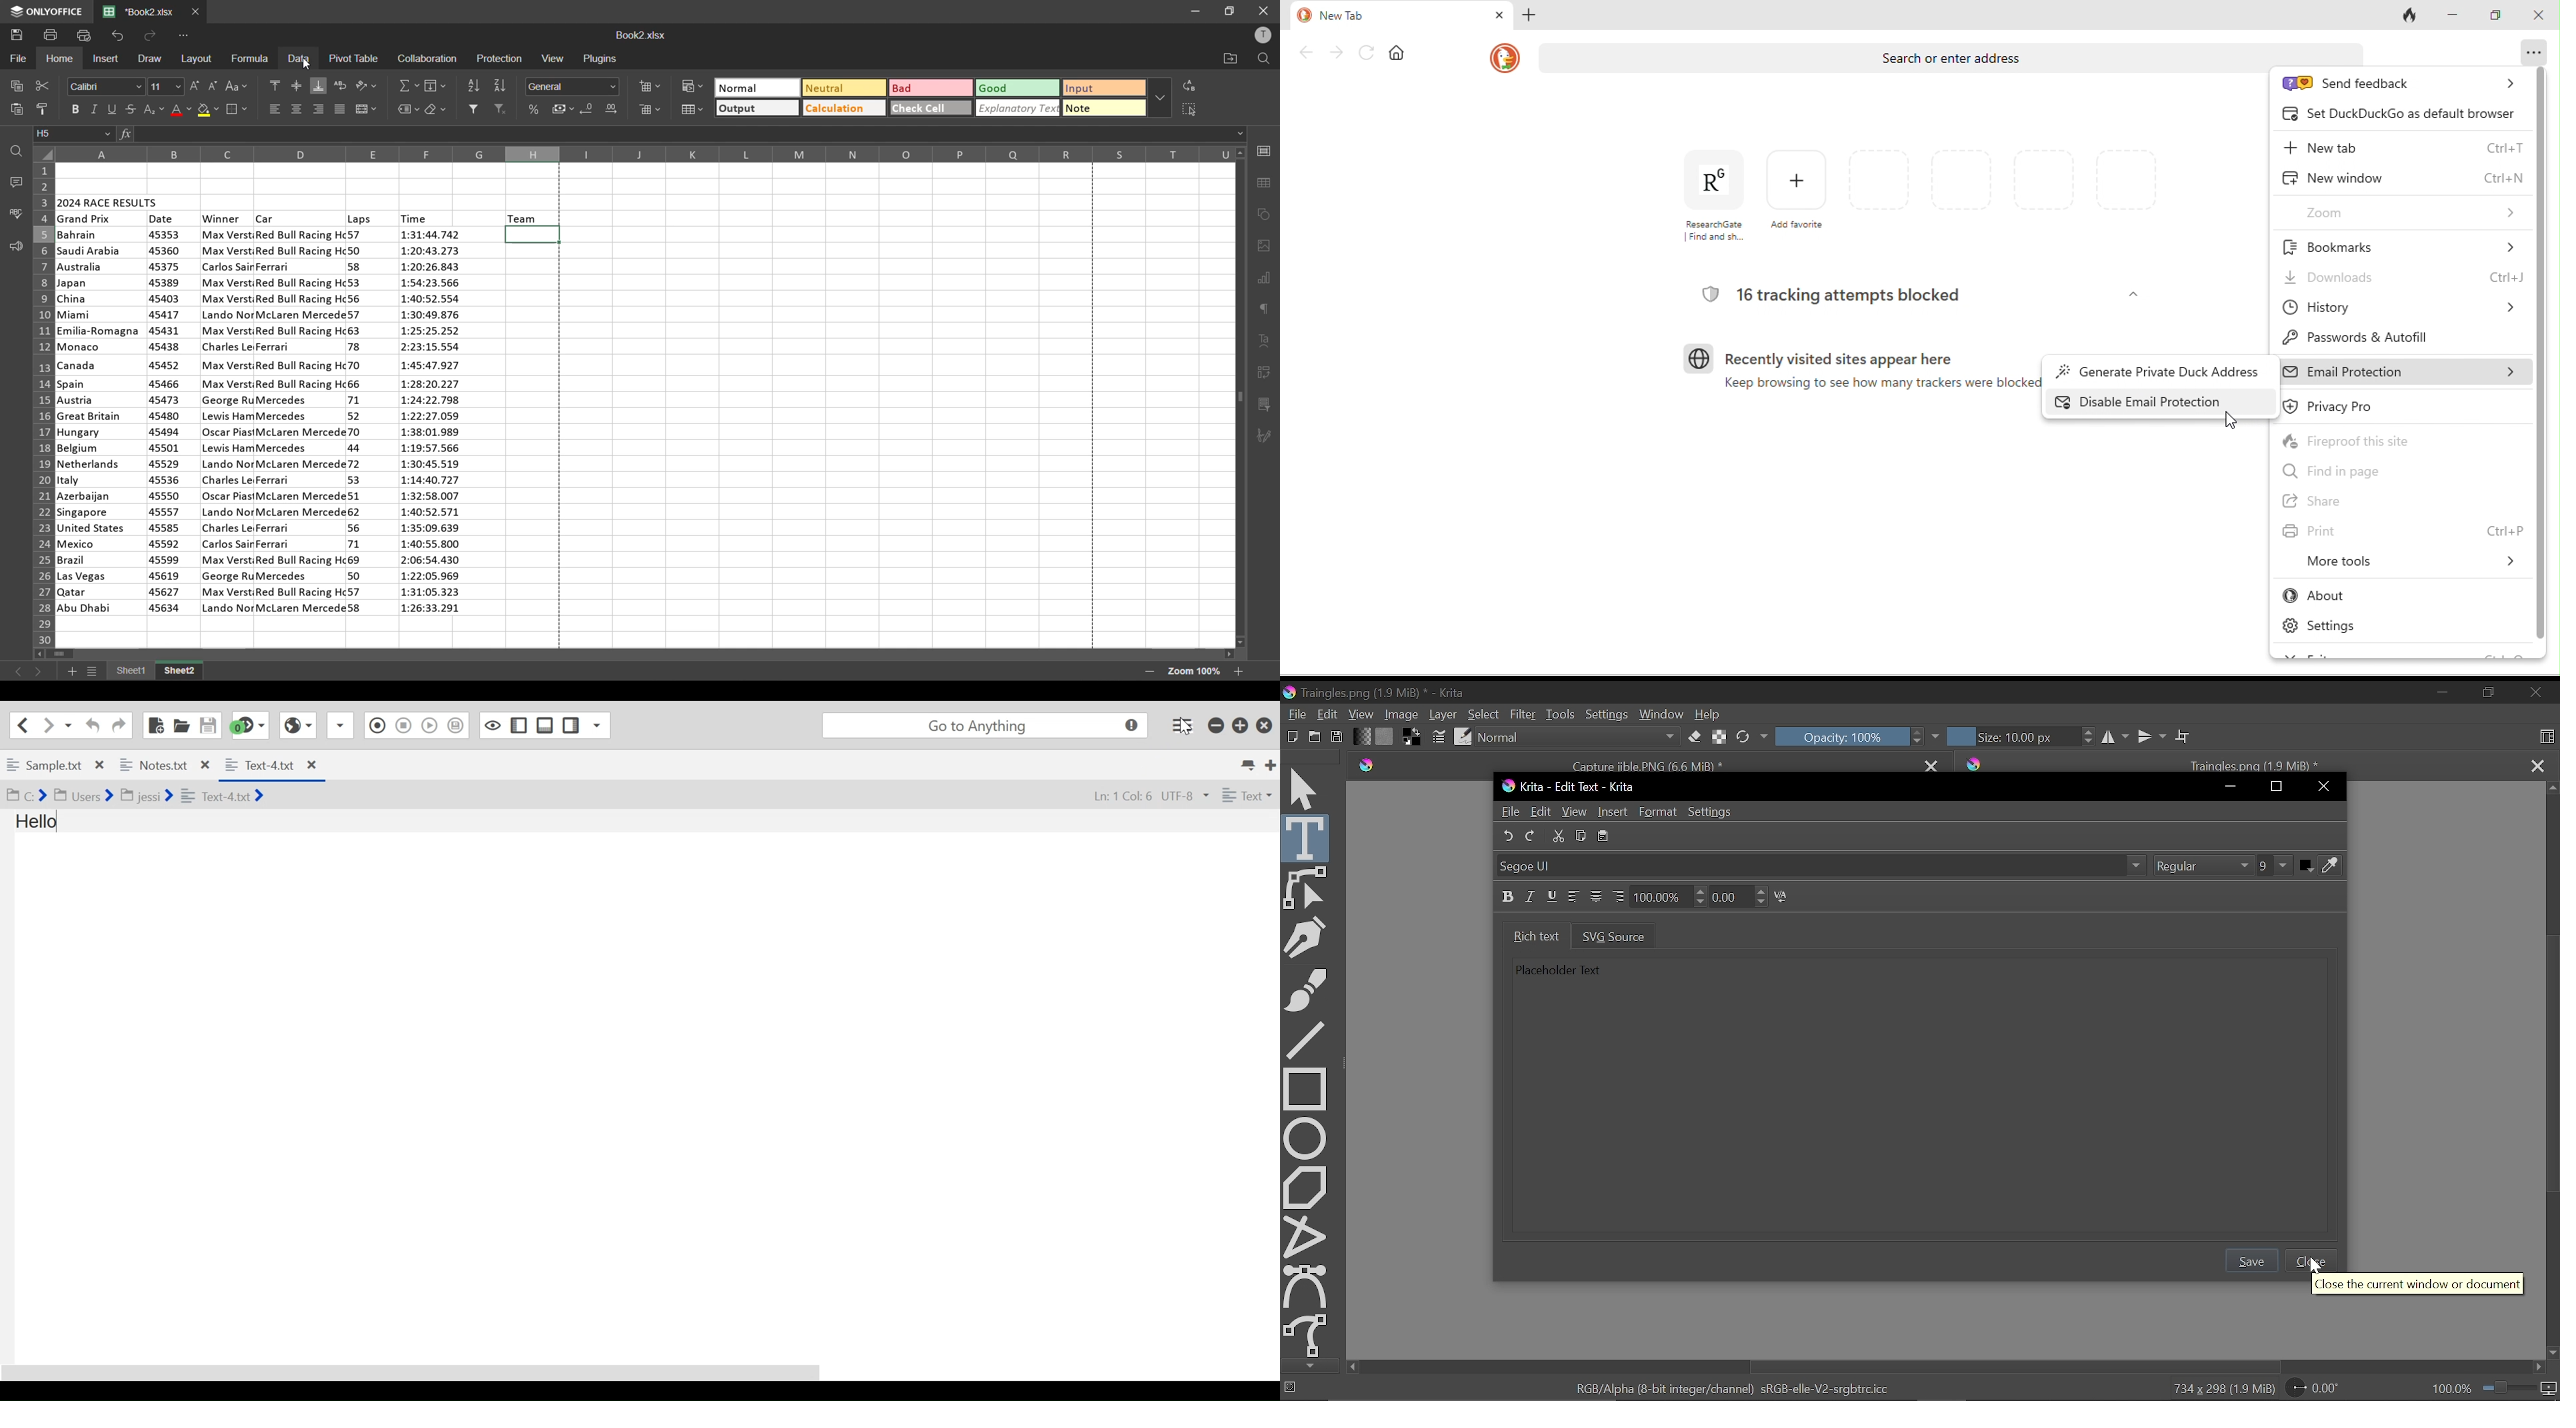 This screenshot has width=2576, height=1428. What do you see at coordinates (2322, 866) in the screenshot?
I see `Font color` at bounding box center [2322, 866].